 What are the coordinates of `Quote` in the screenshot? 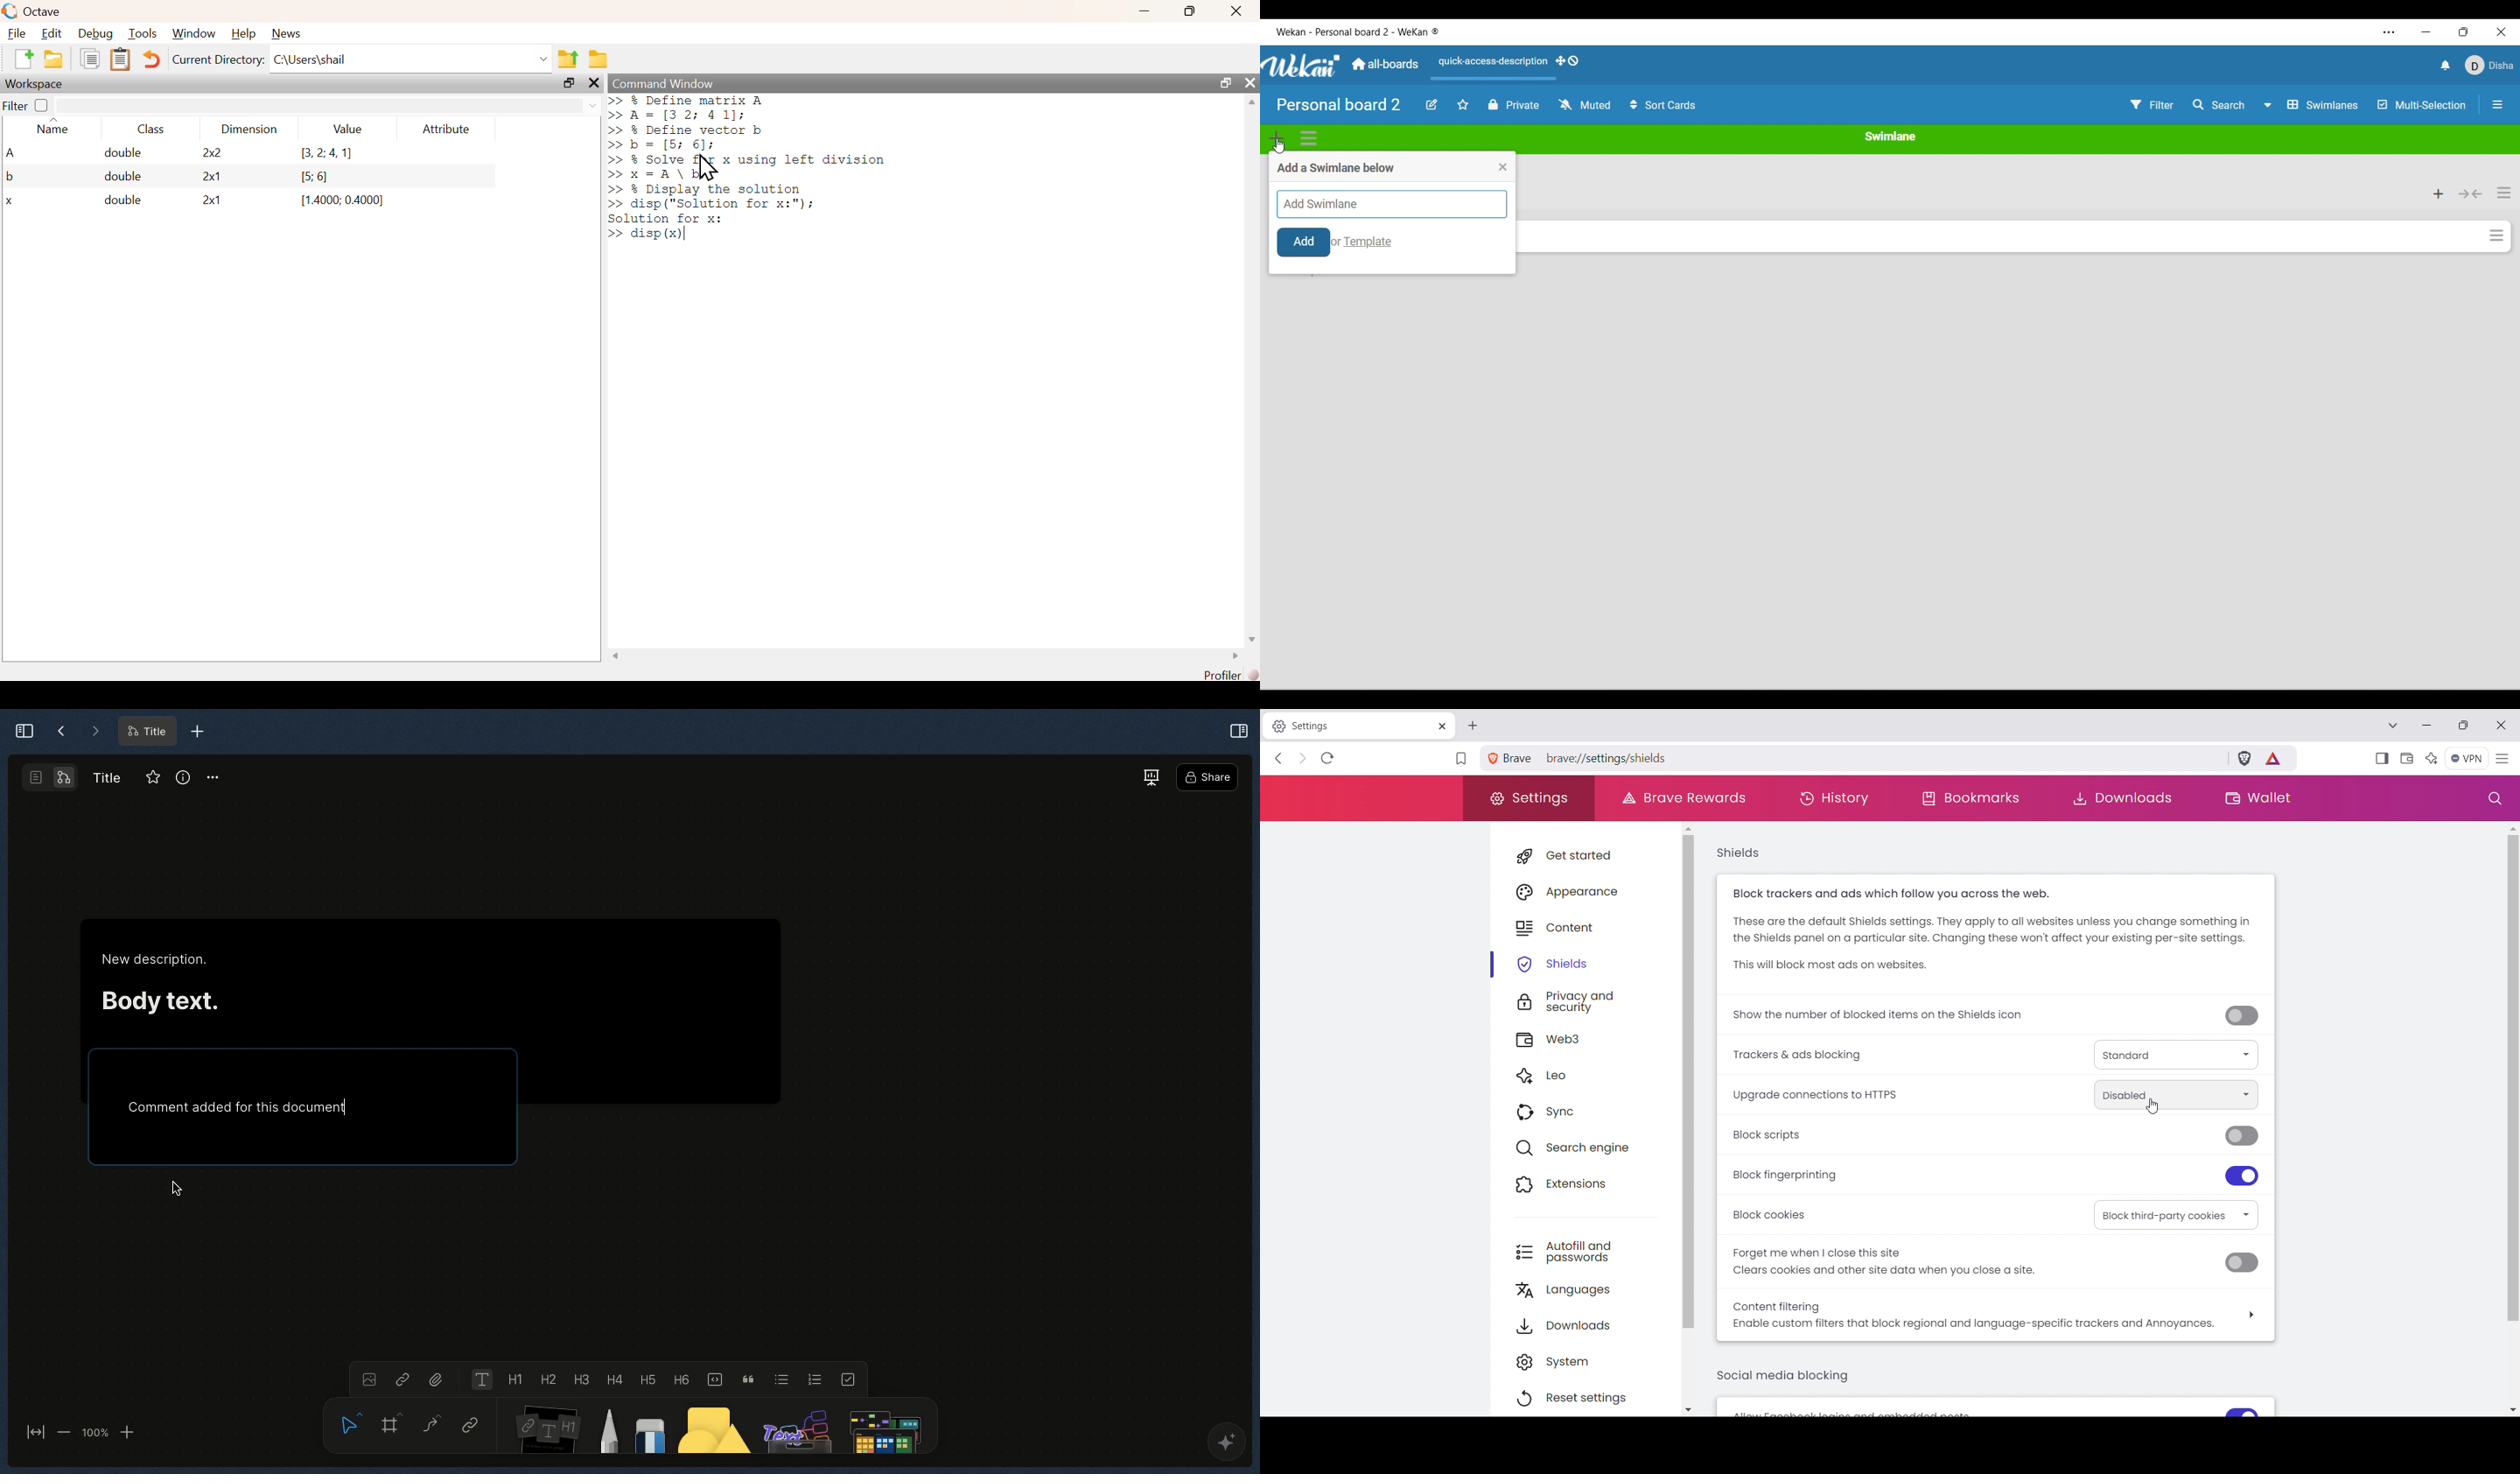 It's located at (746, 1378).